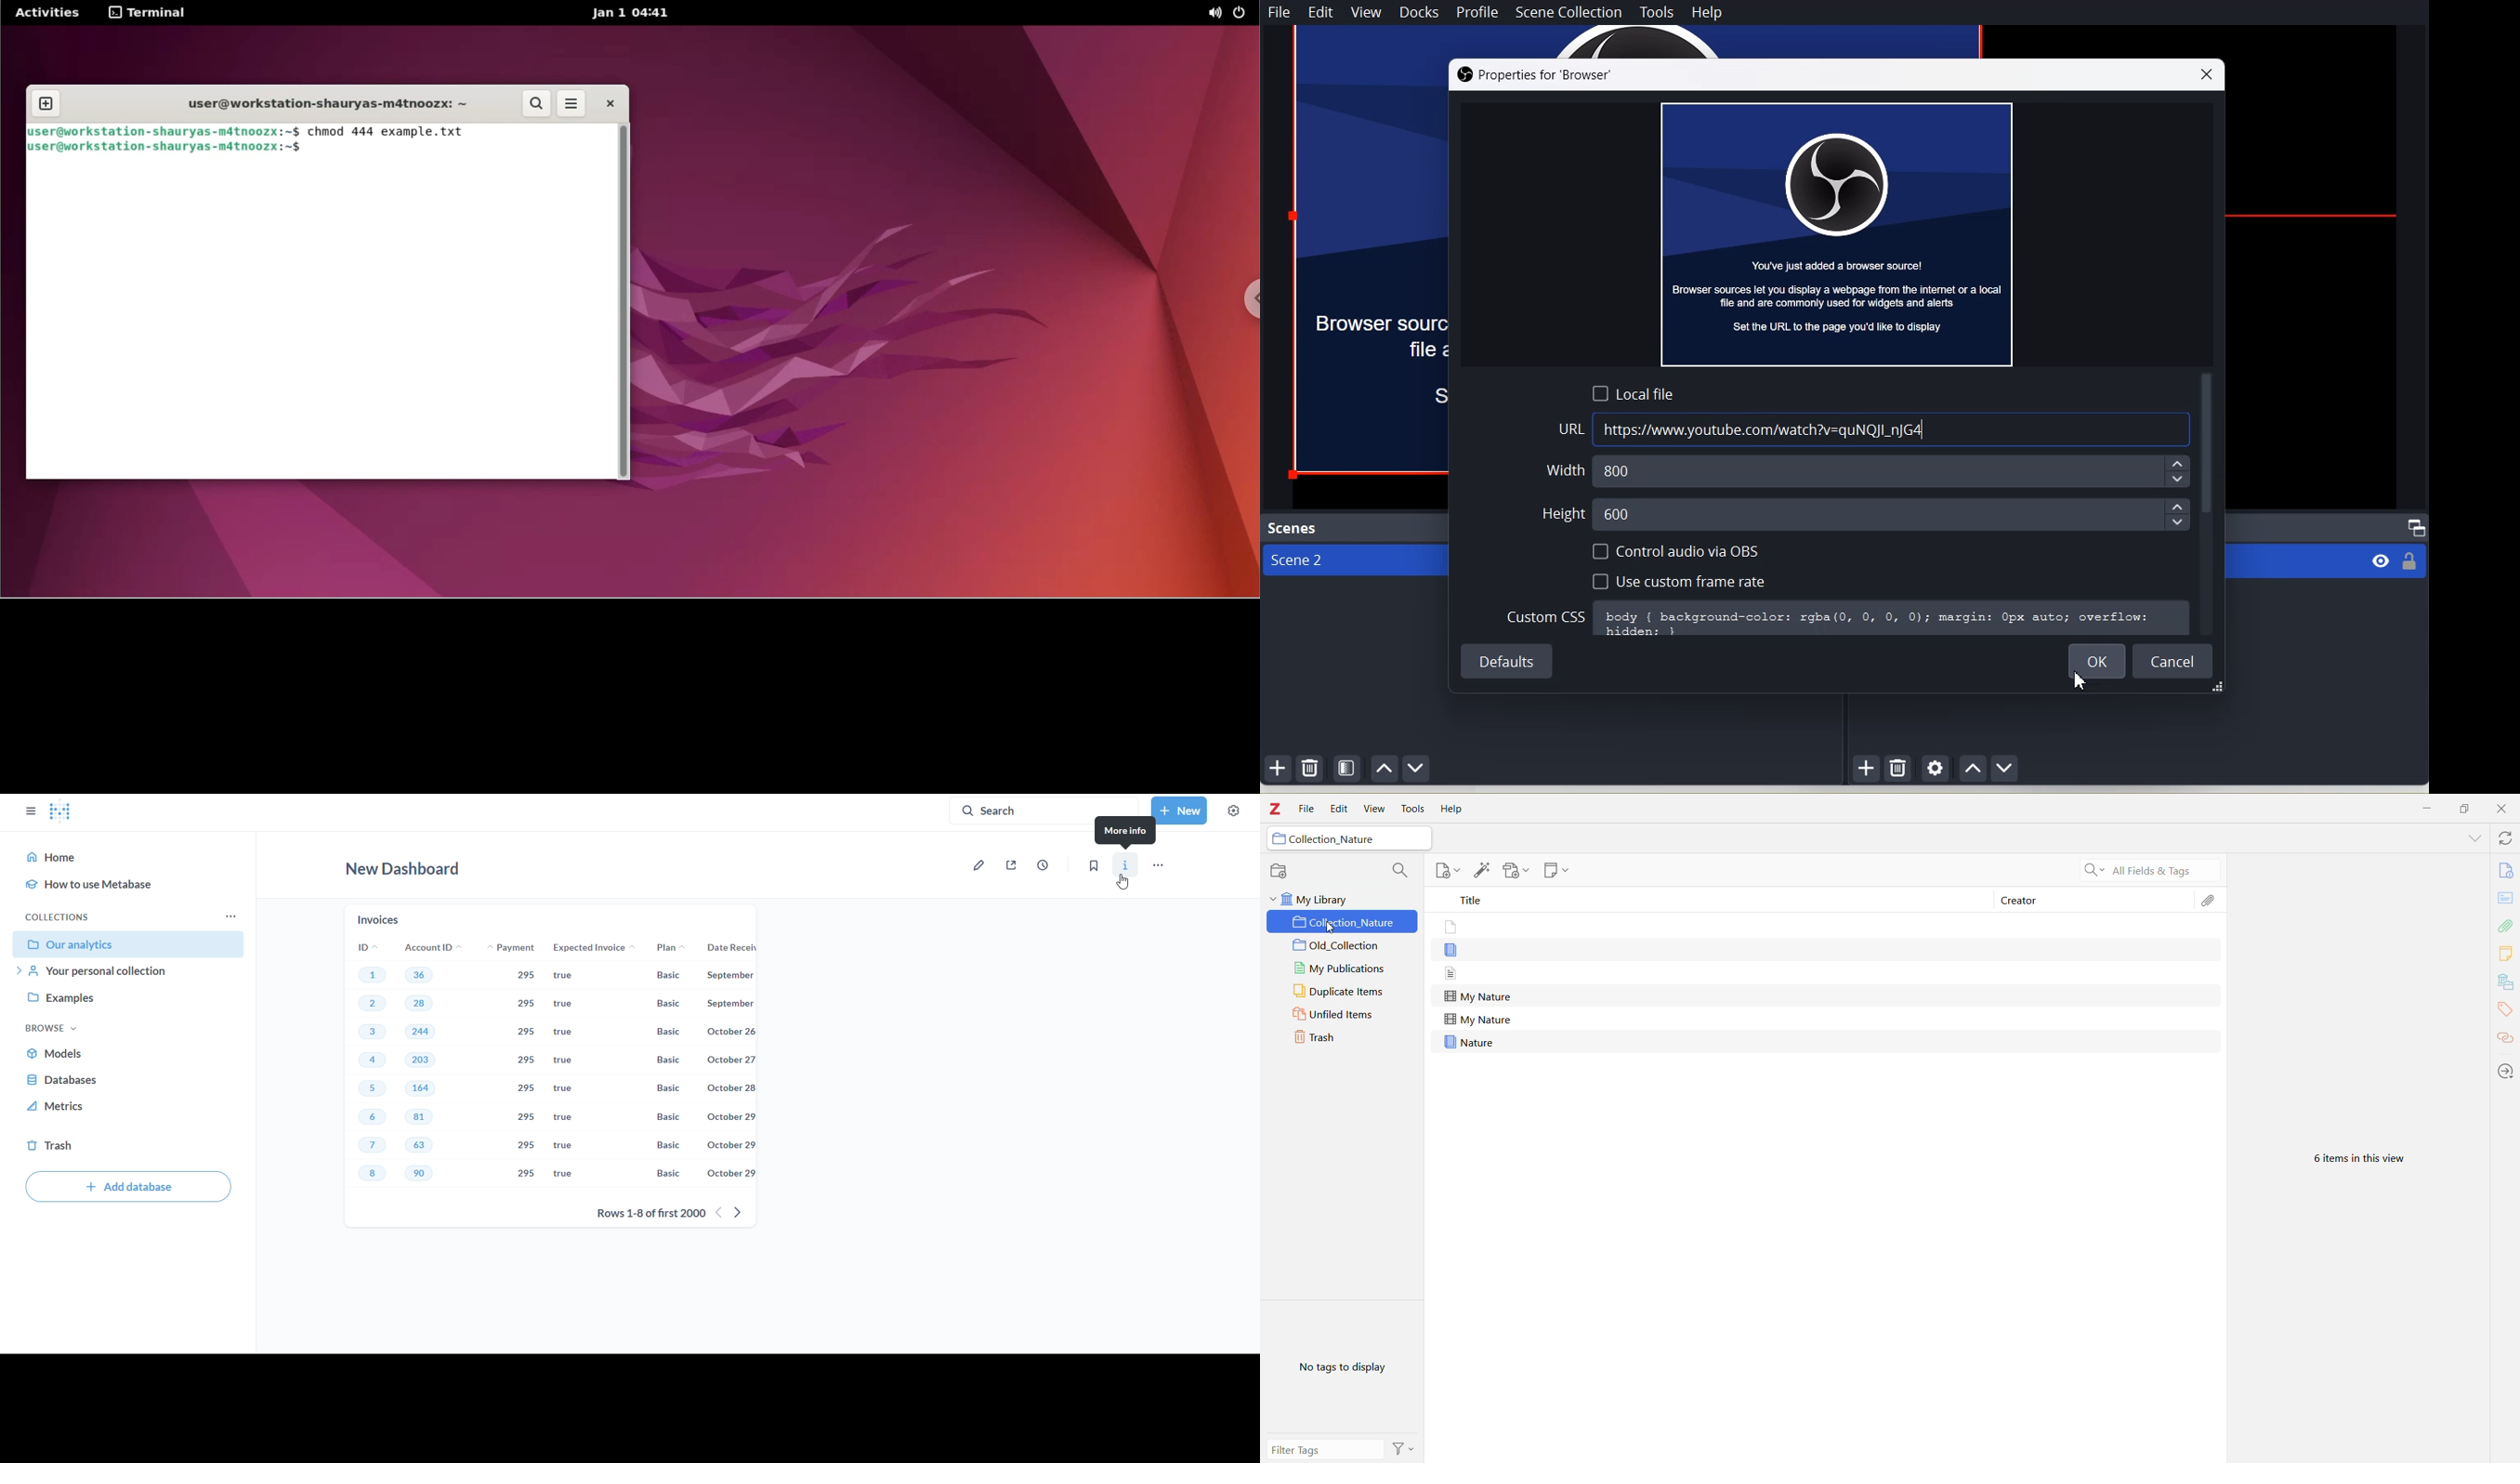 The image size is (2520, 1484). Describe the element at coordinates (1345, 947) in the screenshot. I see `Old_Collection` at that location.